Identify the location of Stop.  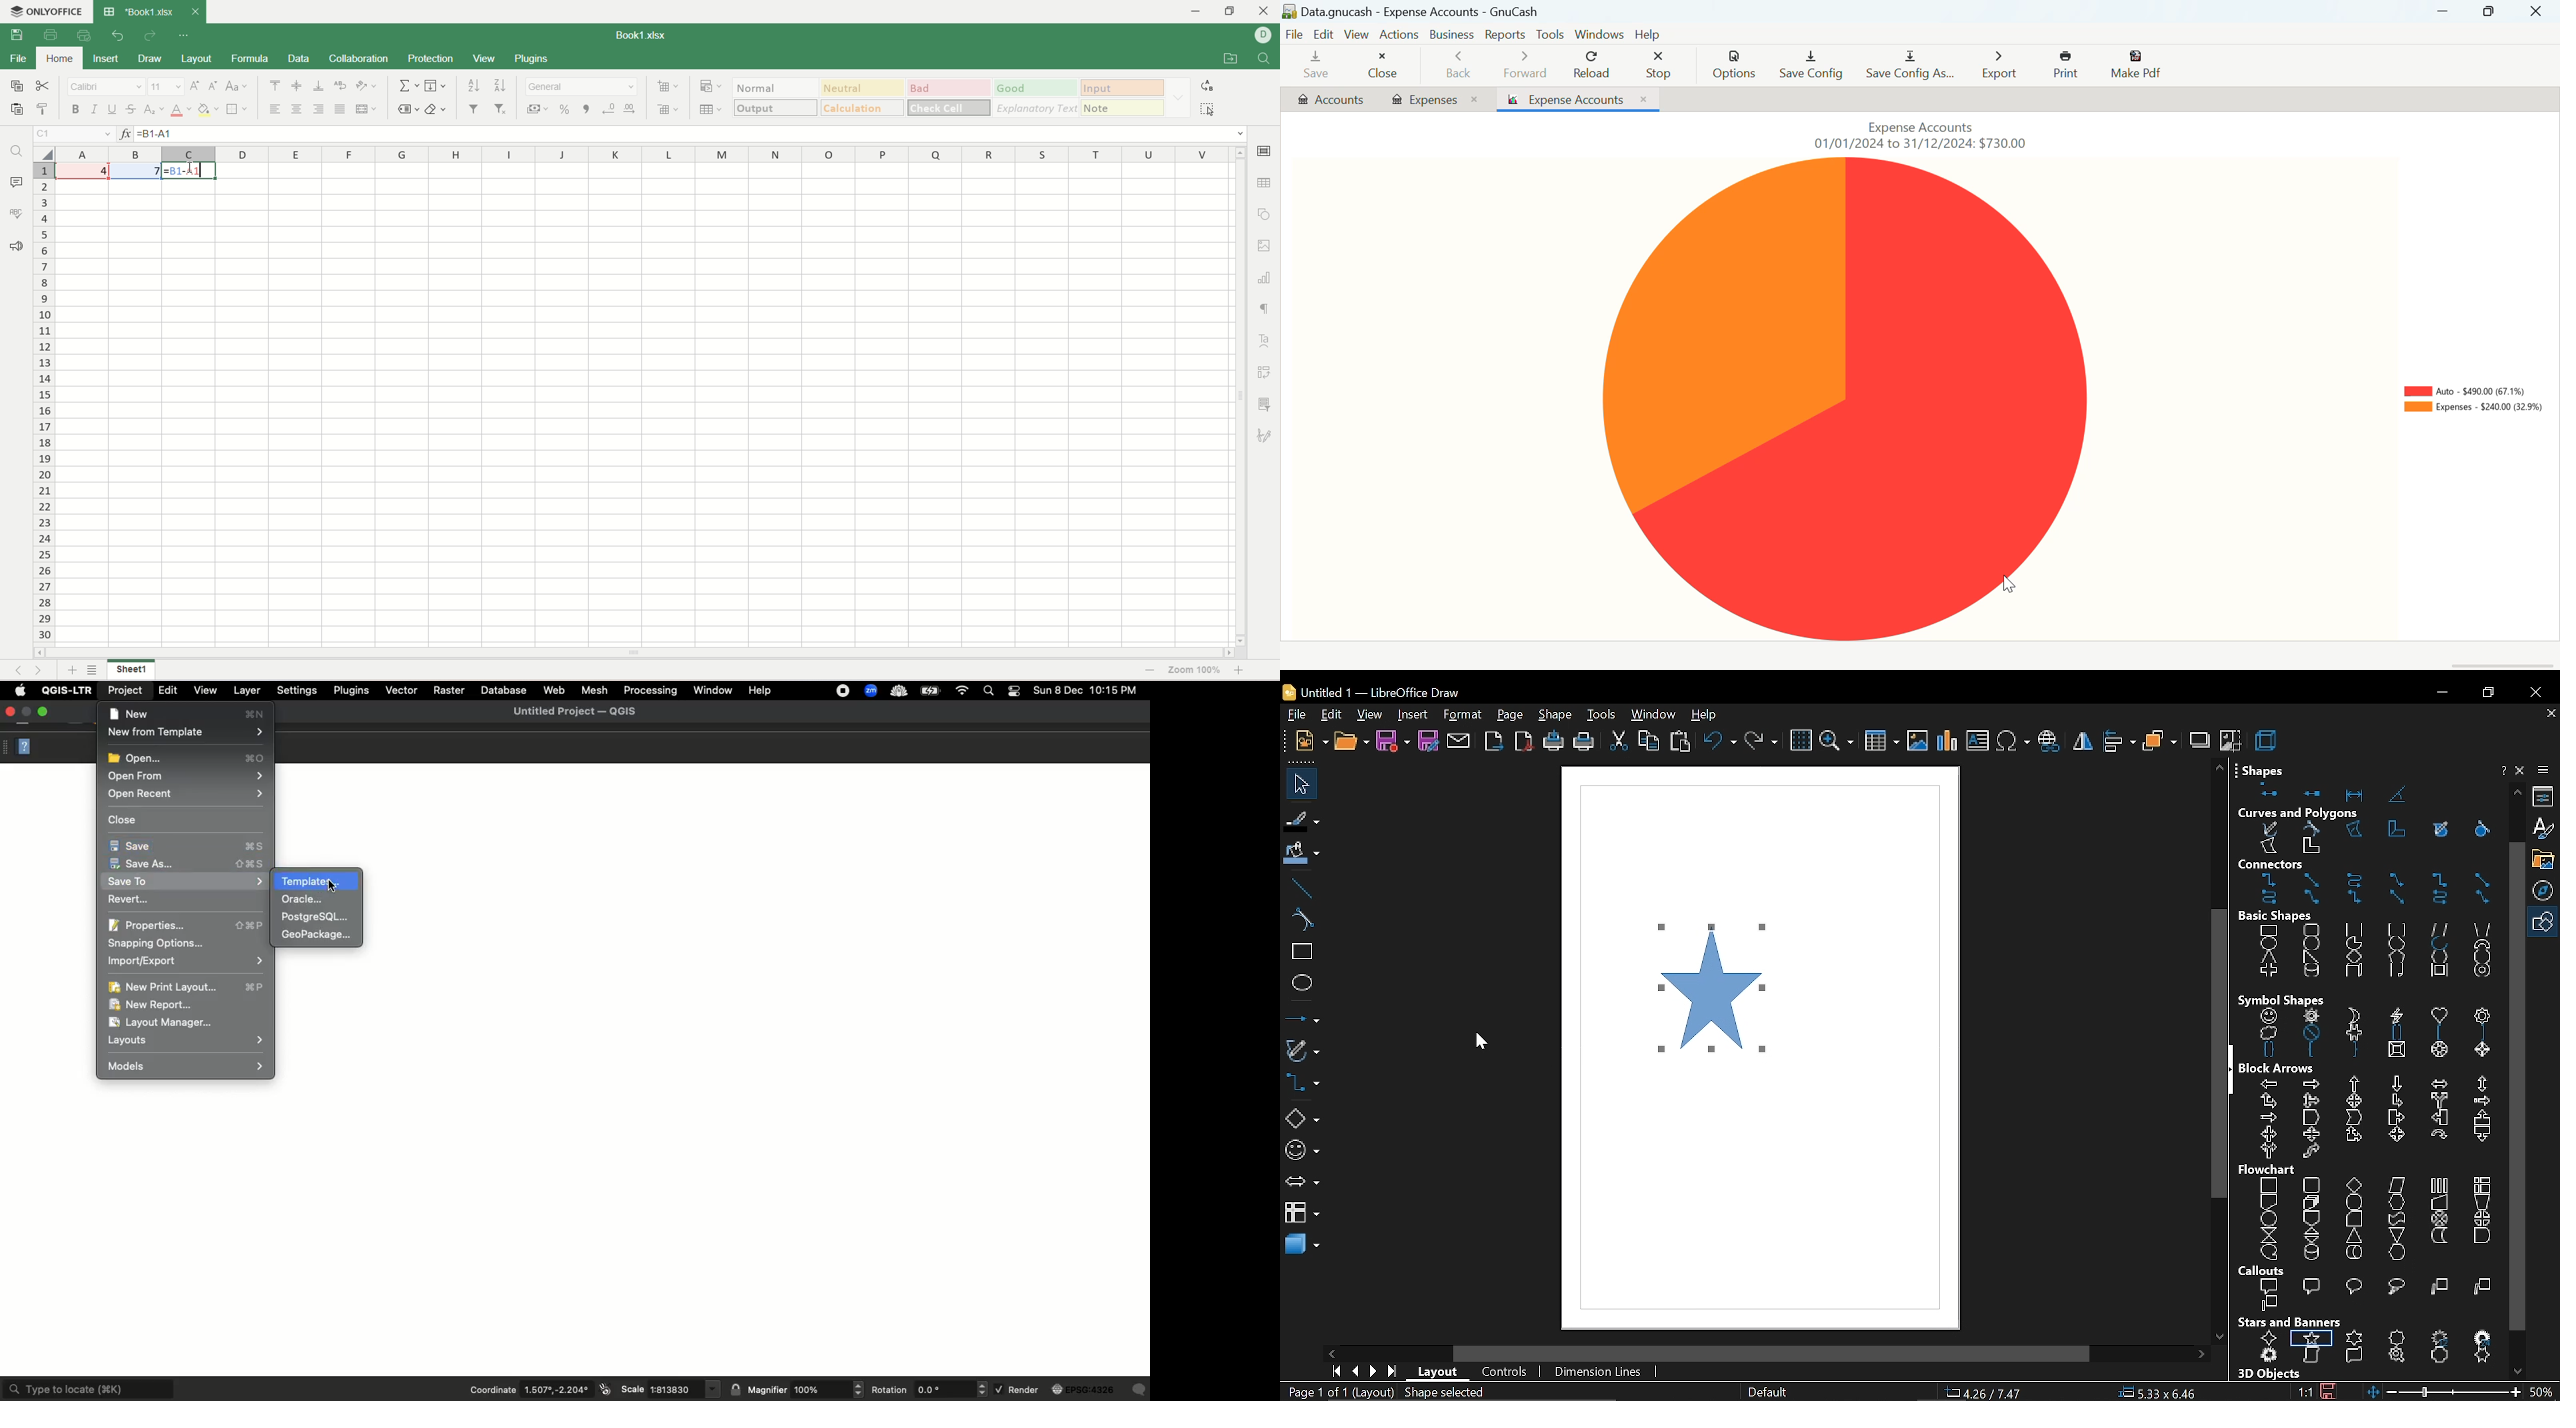
(1663, 67).